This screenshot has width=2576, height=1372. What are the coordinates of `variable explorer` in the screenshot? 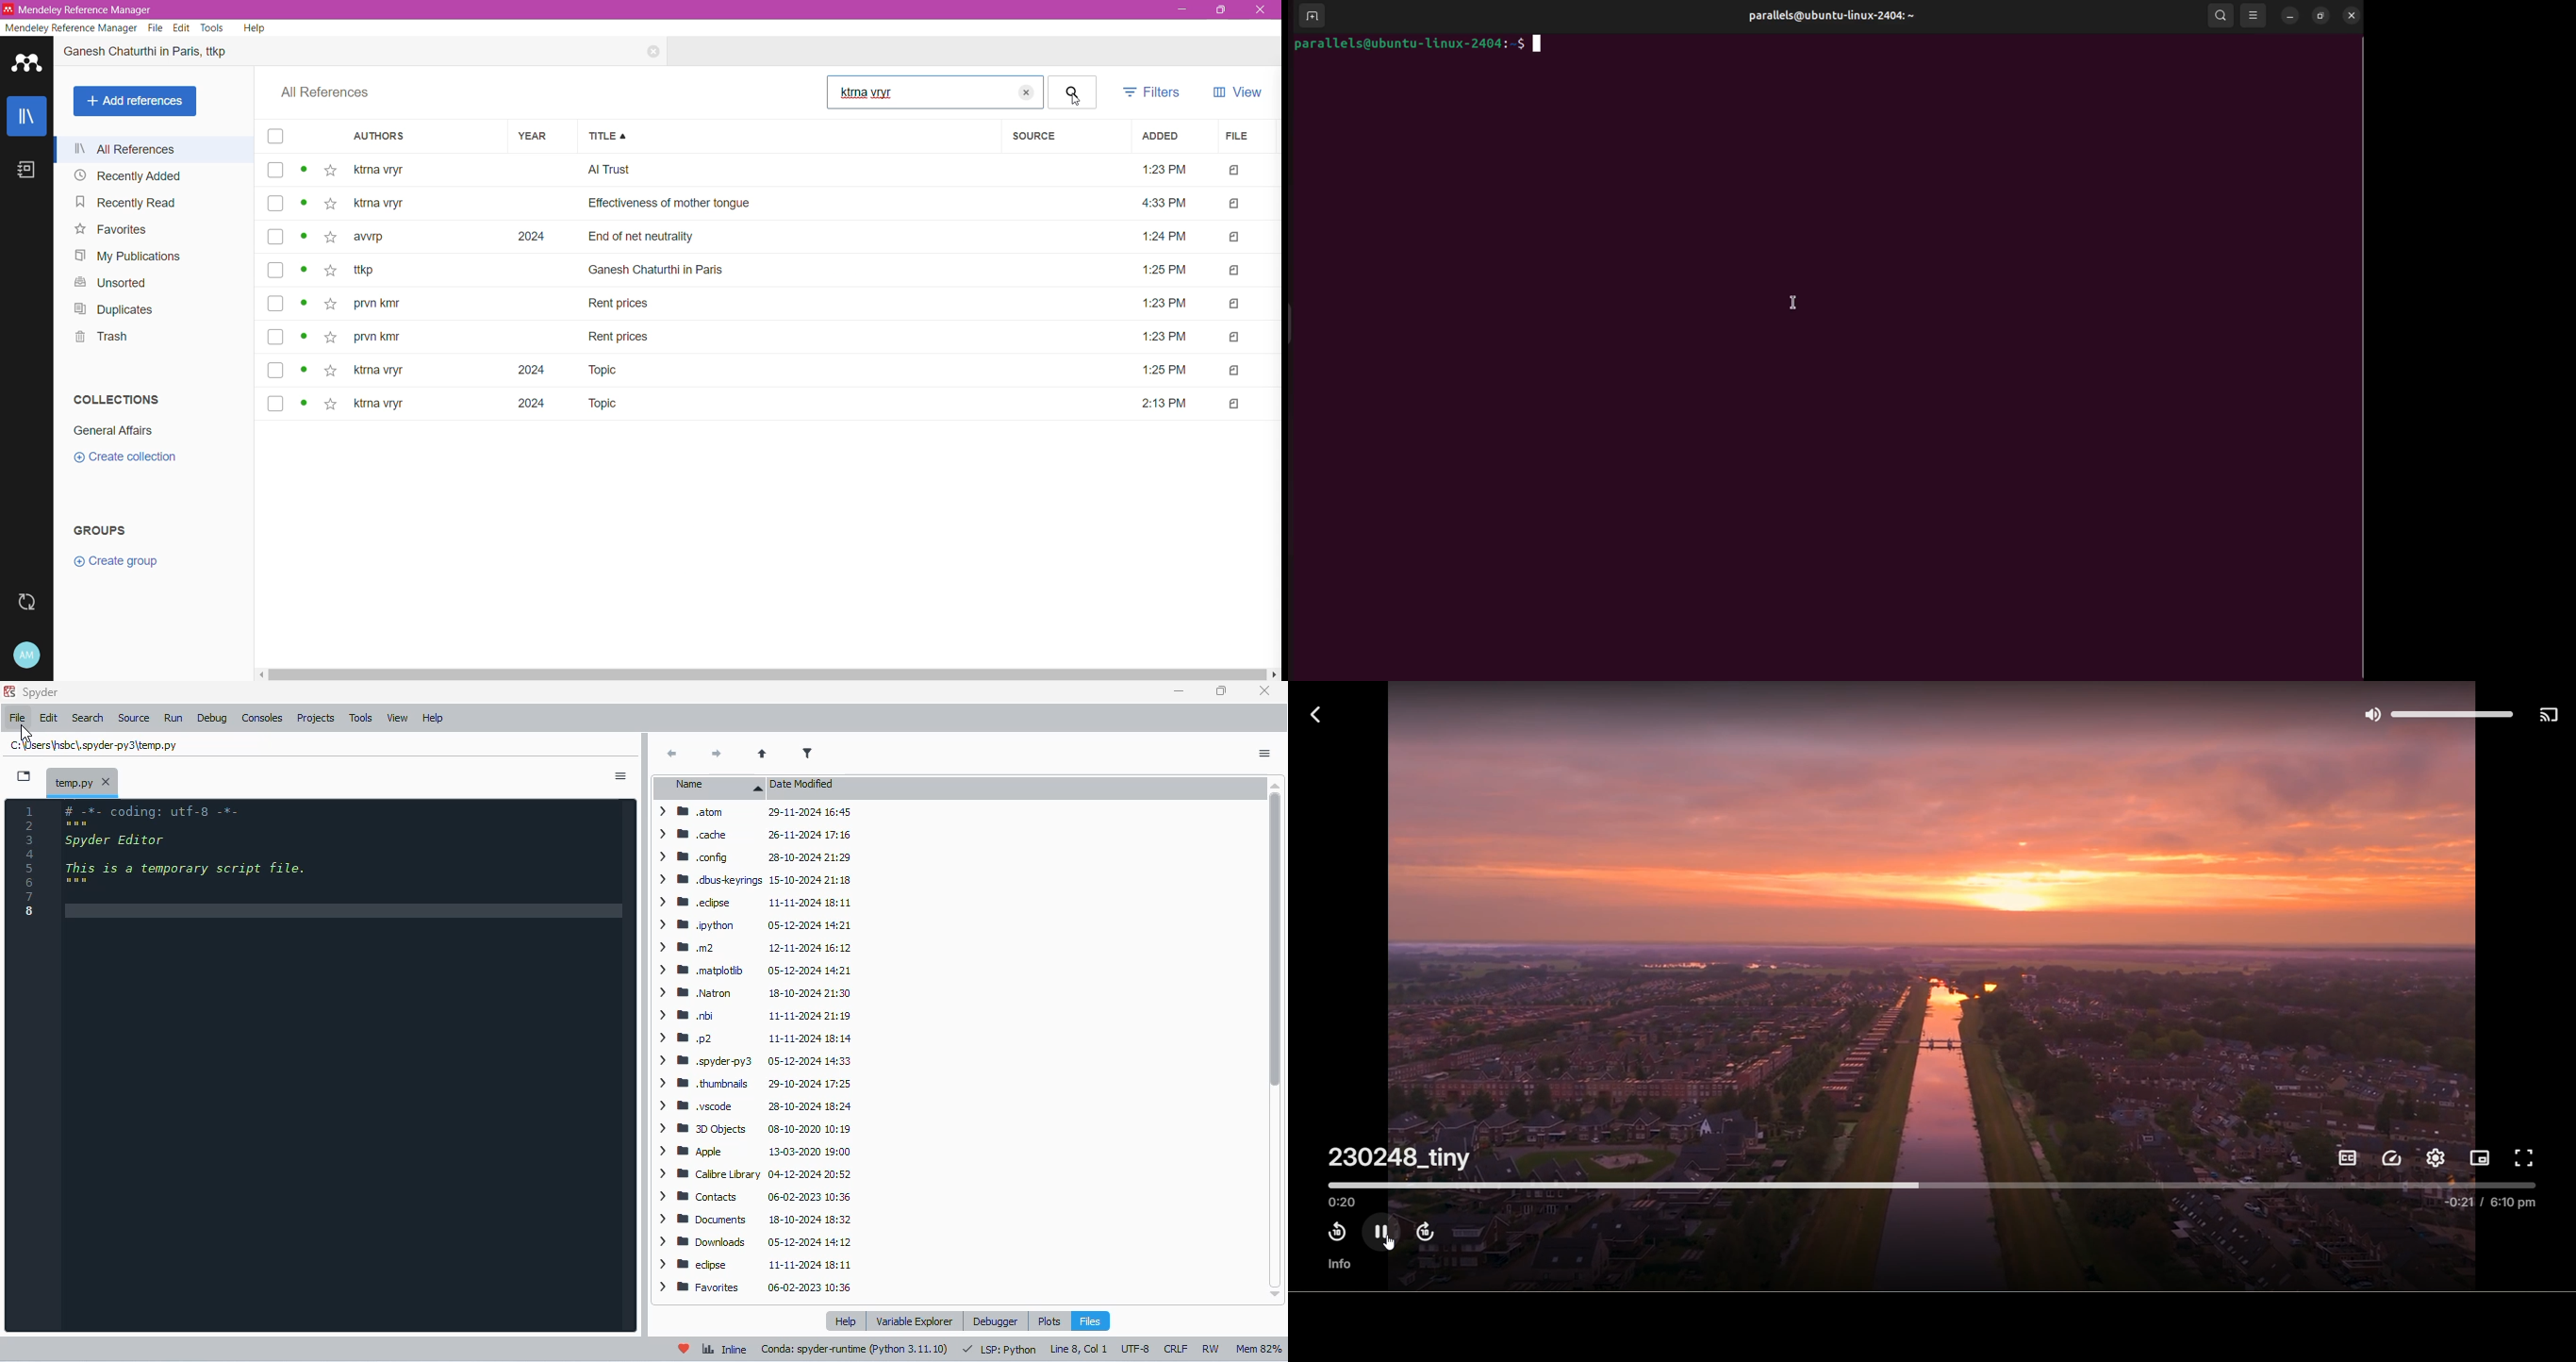 It's located at (916, 1320).